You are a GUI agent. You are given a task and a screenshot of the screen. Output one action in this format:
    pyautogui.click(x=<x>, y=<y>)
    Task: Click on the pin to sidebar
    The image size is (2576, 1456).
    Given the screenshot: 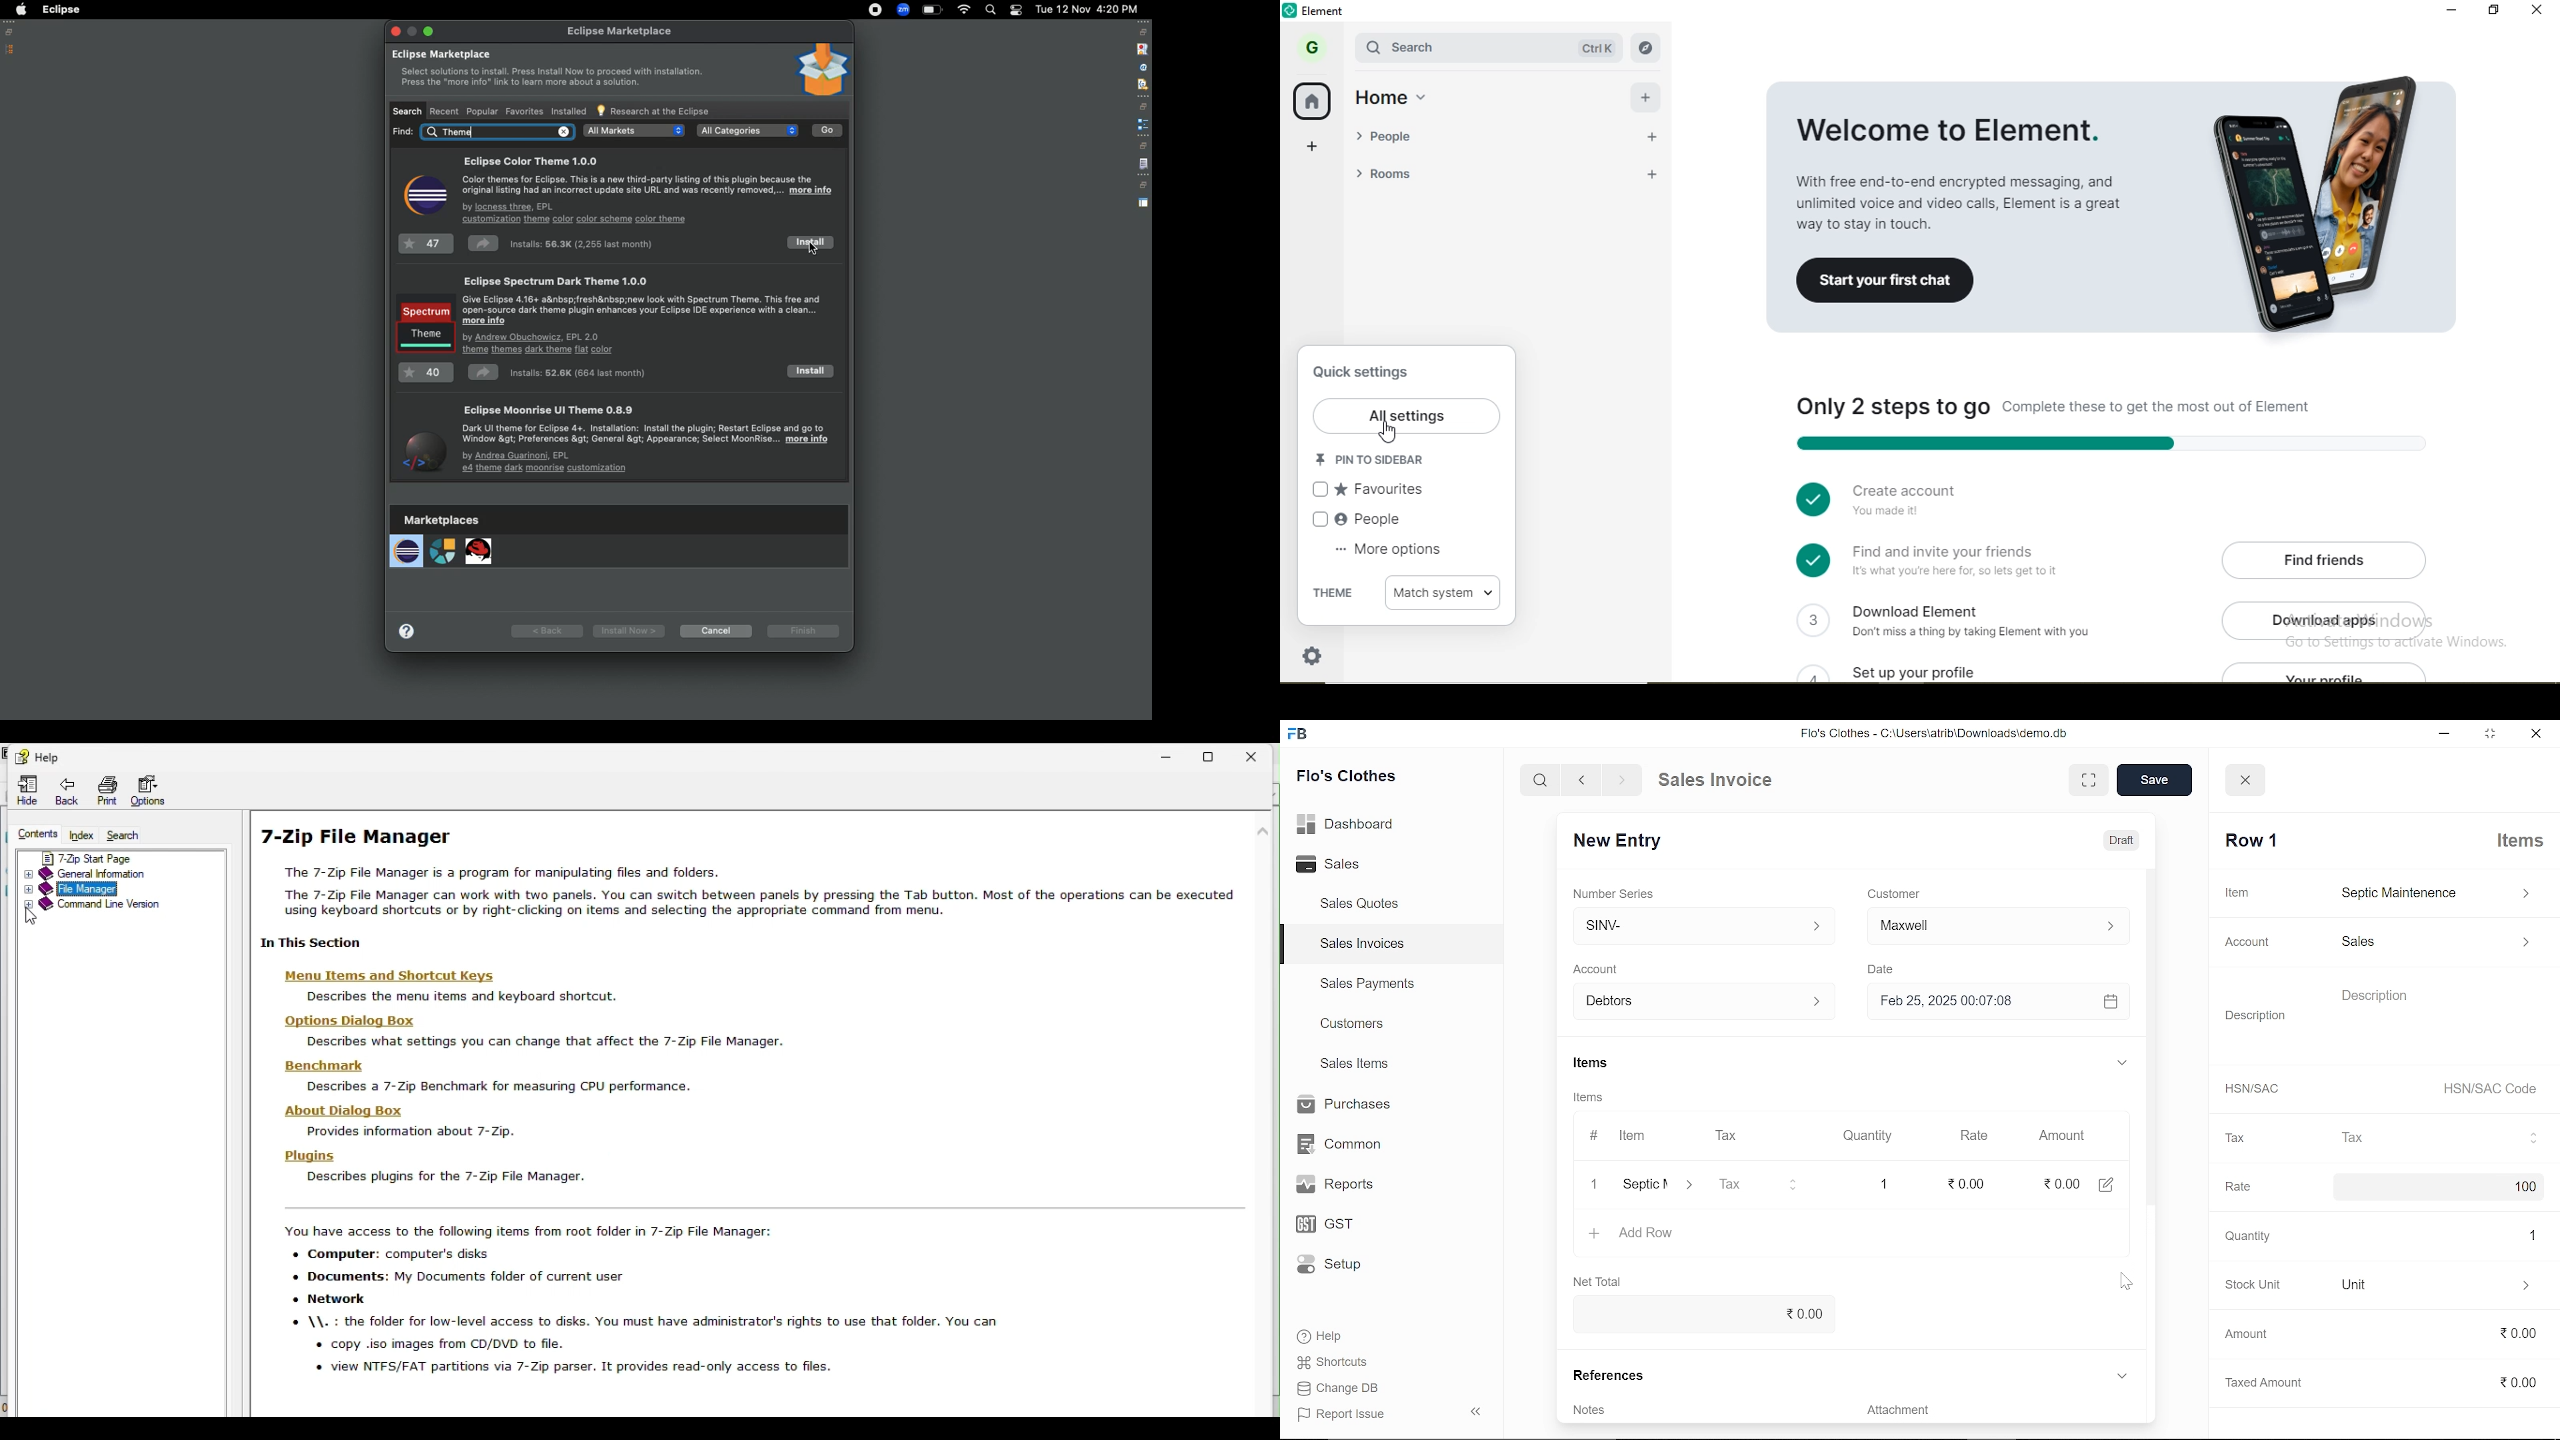 What is the action you would take?
    pyautogui.click(x=1377, y=462)
    